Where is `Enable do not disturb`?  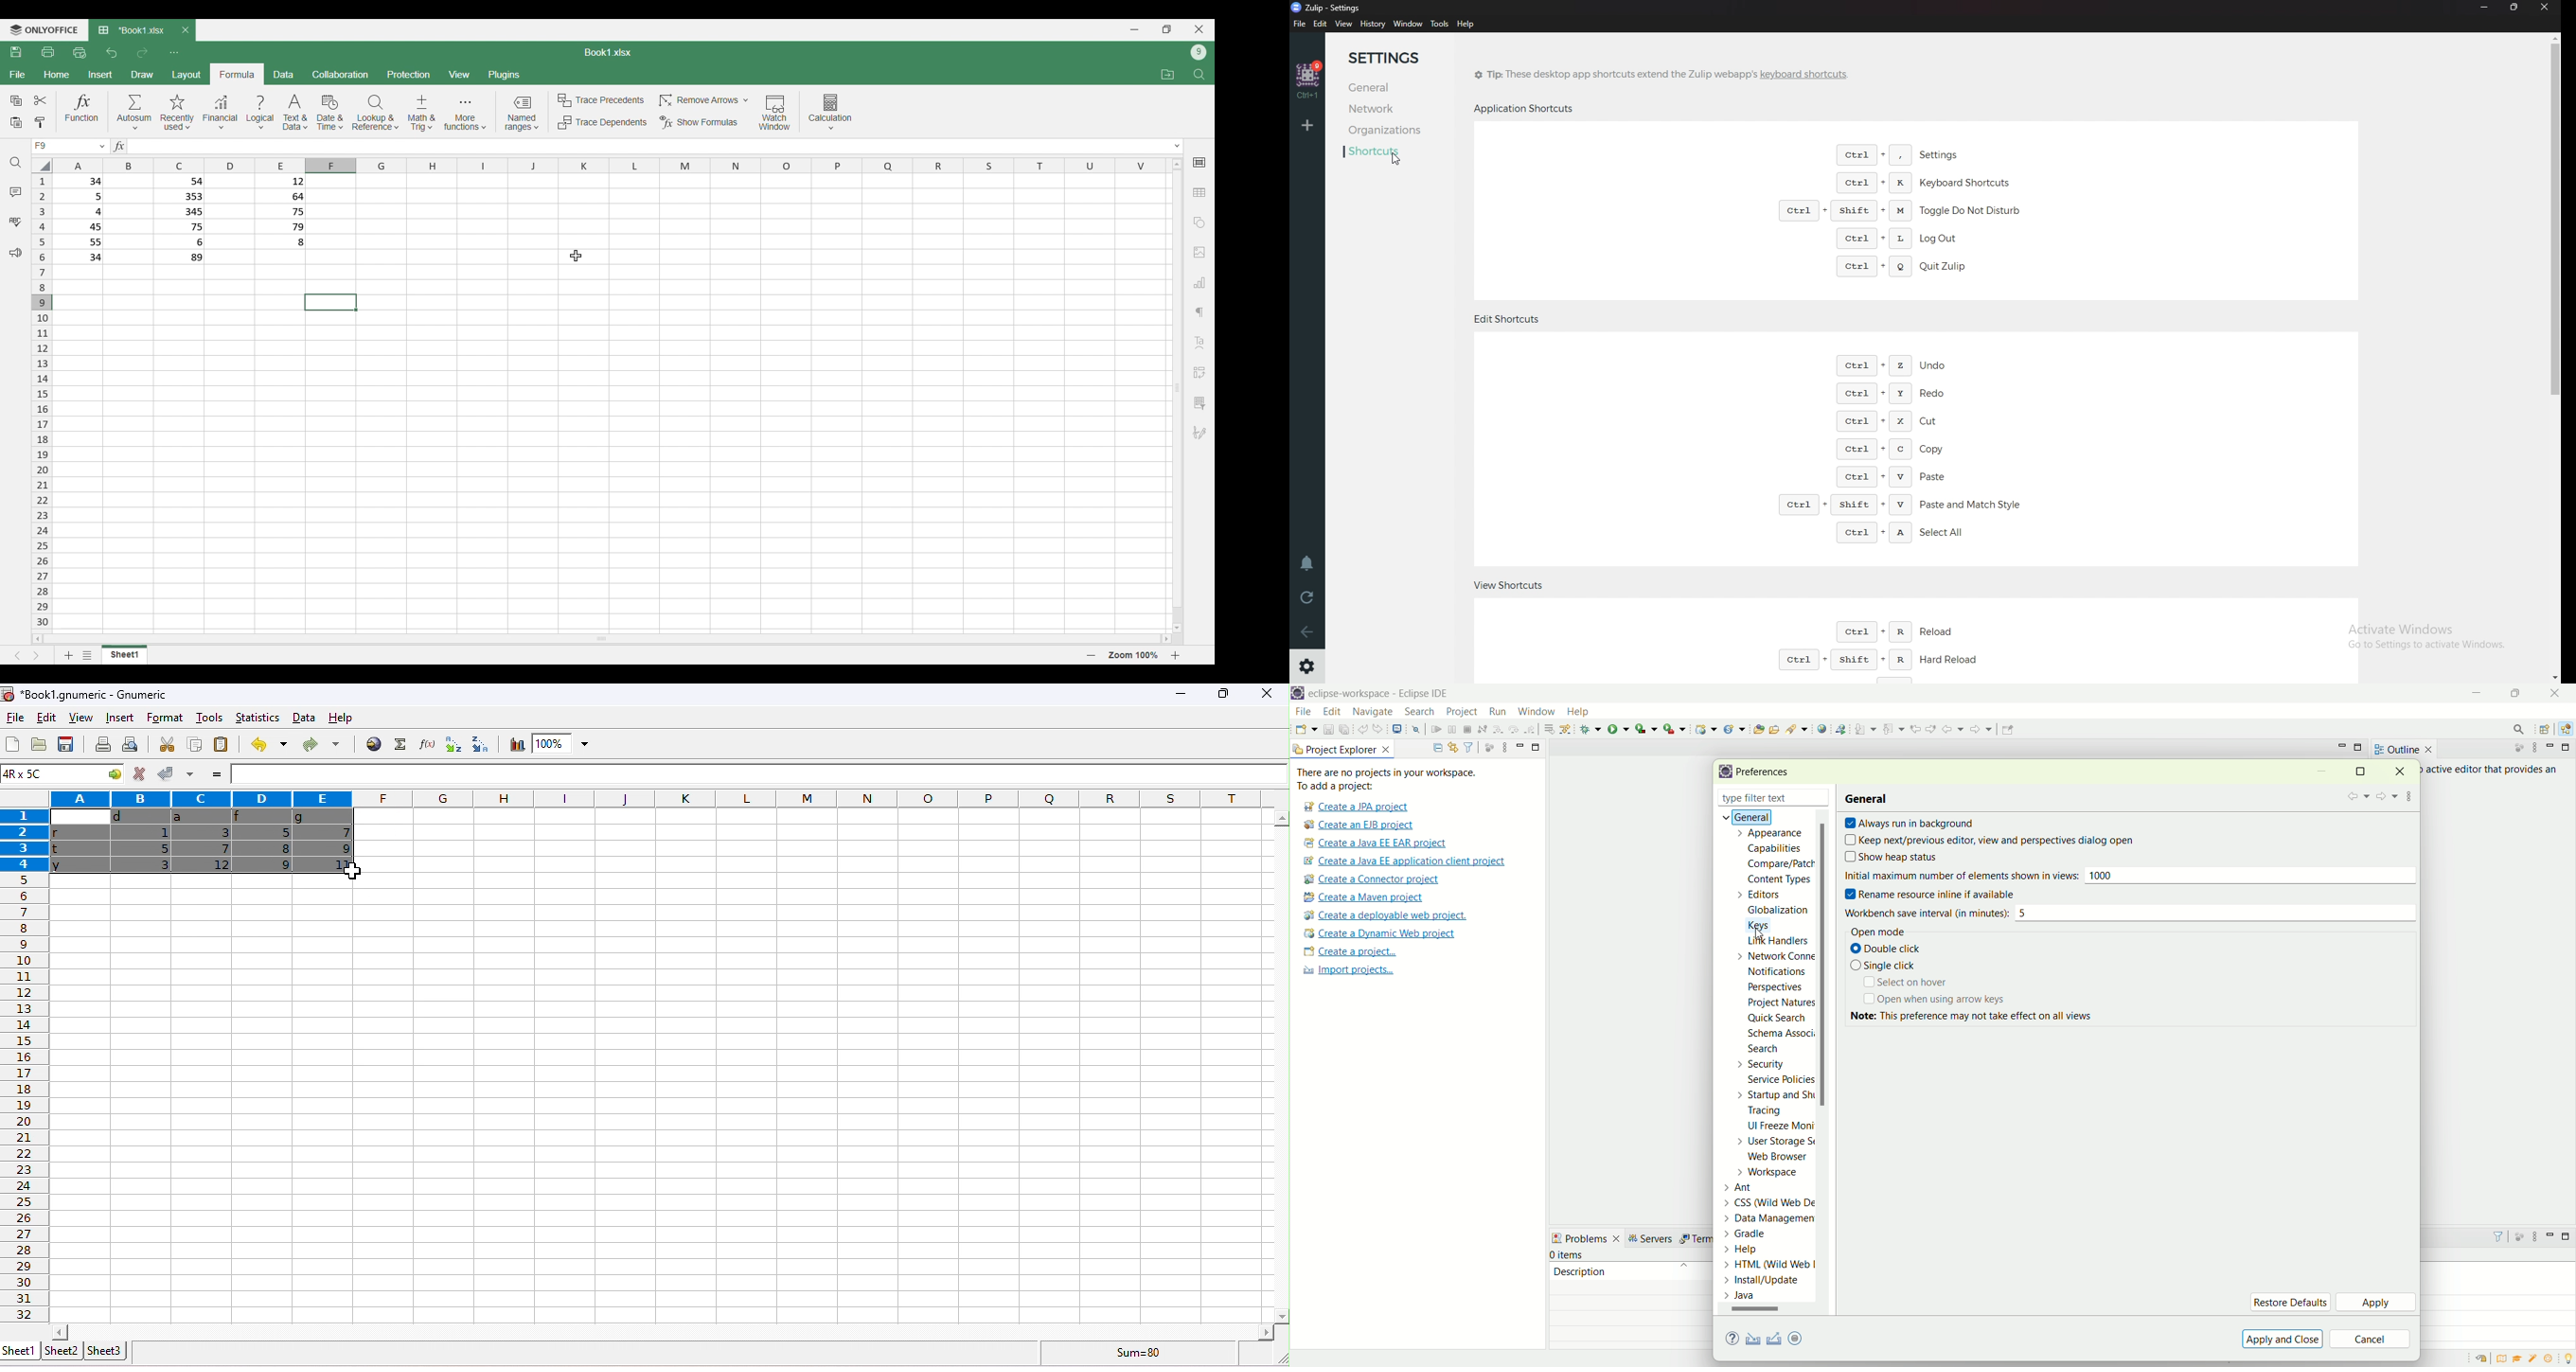 Enable do not disturb is located at coordinates (1306, 564).